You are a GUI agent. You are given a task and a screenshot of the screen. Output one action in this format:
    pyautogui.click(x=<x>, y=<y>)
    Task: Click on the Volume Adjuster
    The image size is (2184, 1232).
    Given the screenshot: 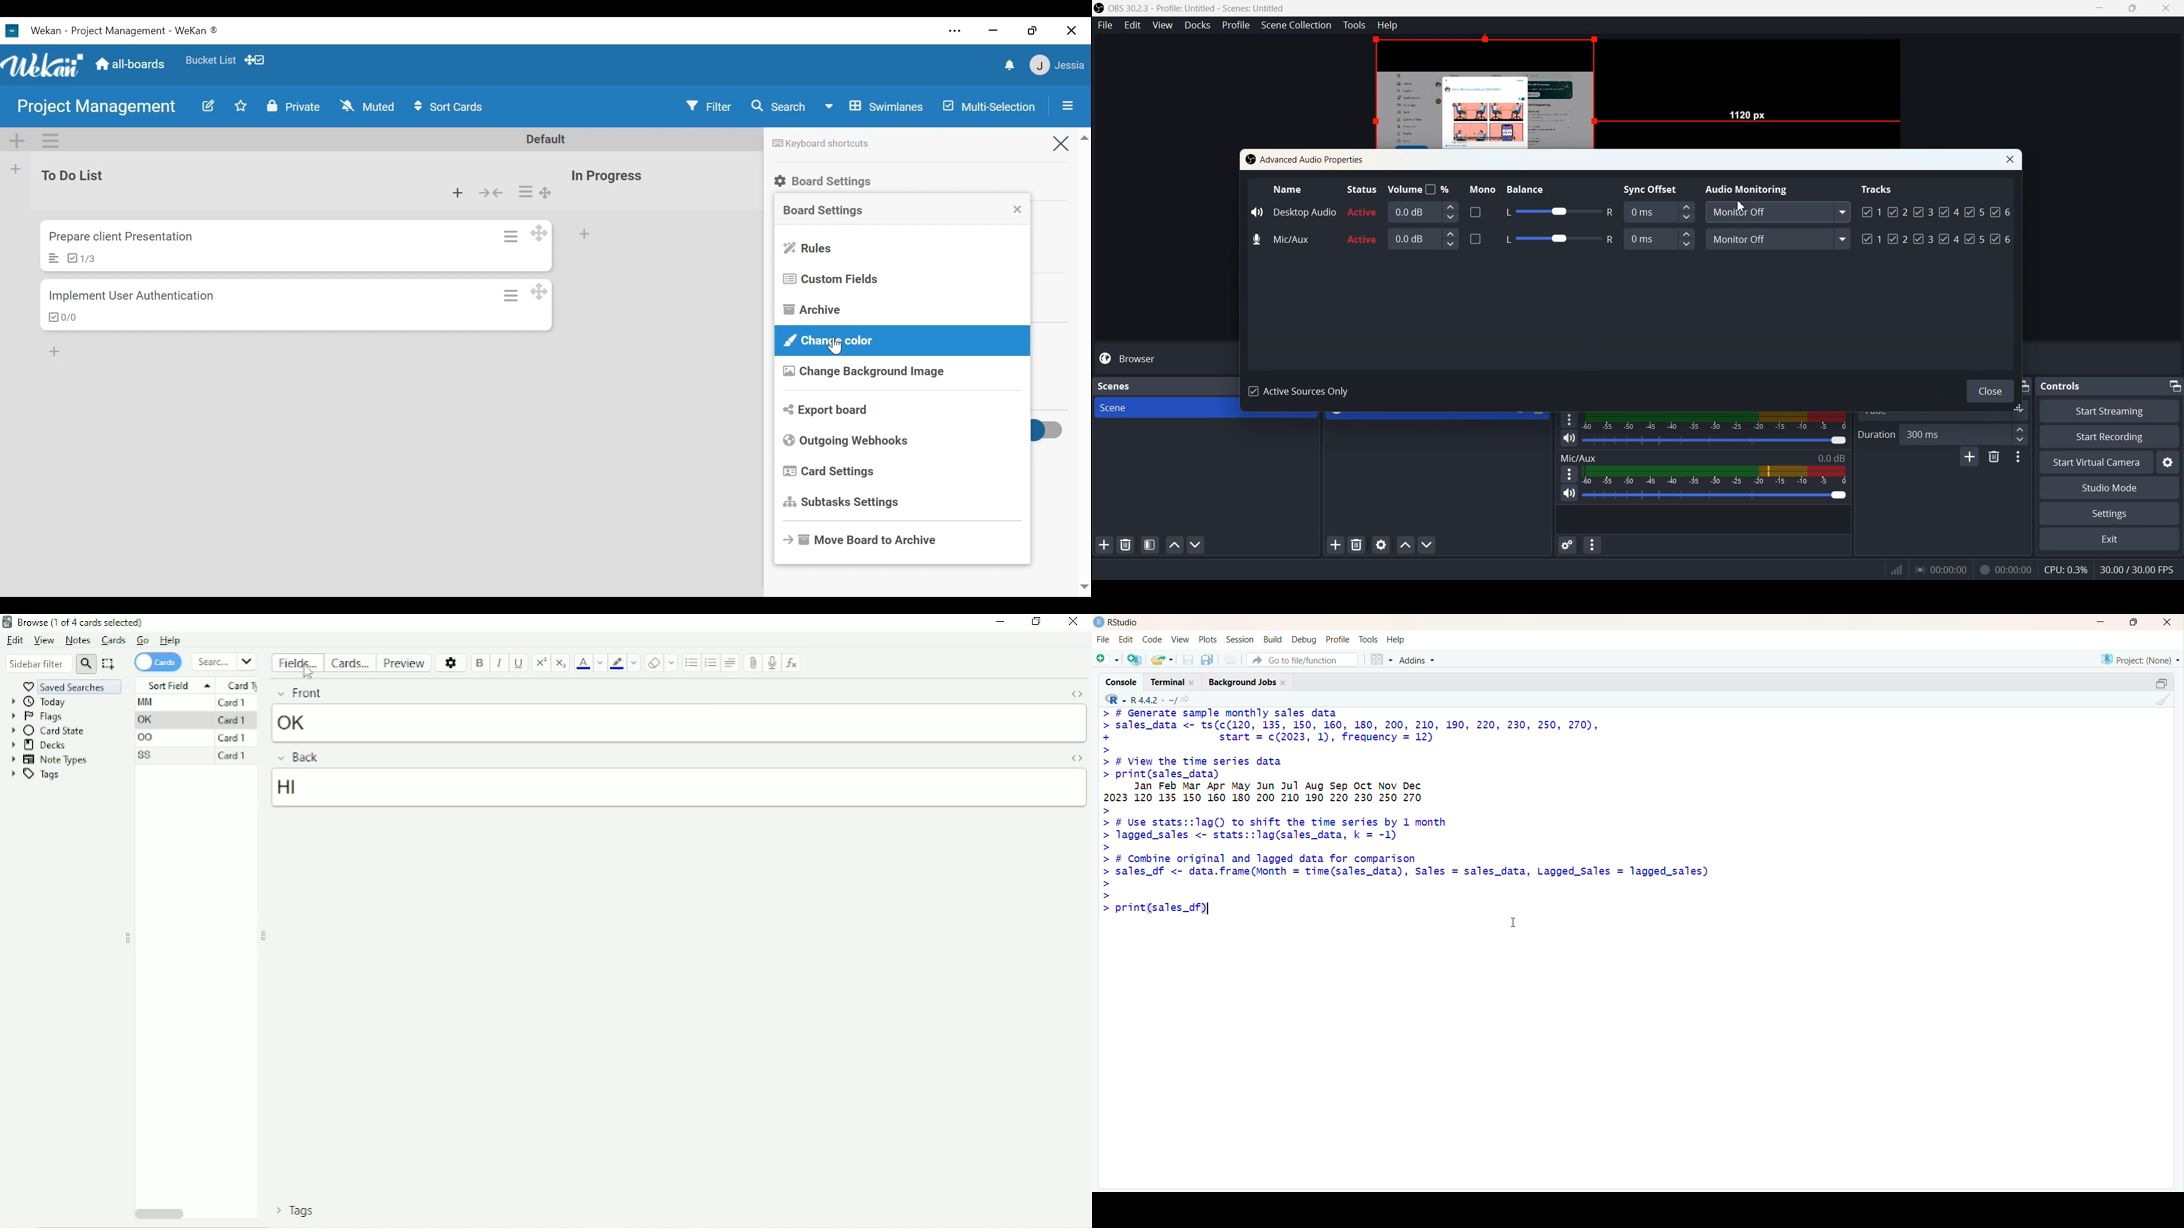 What is the action you would take?
    pyautogui.click(x=1714, y=495)
    